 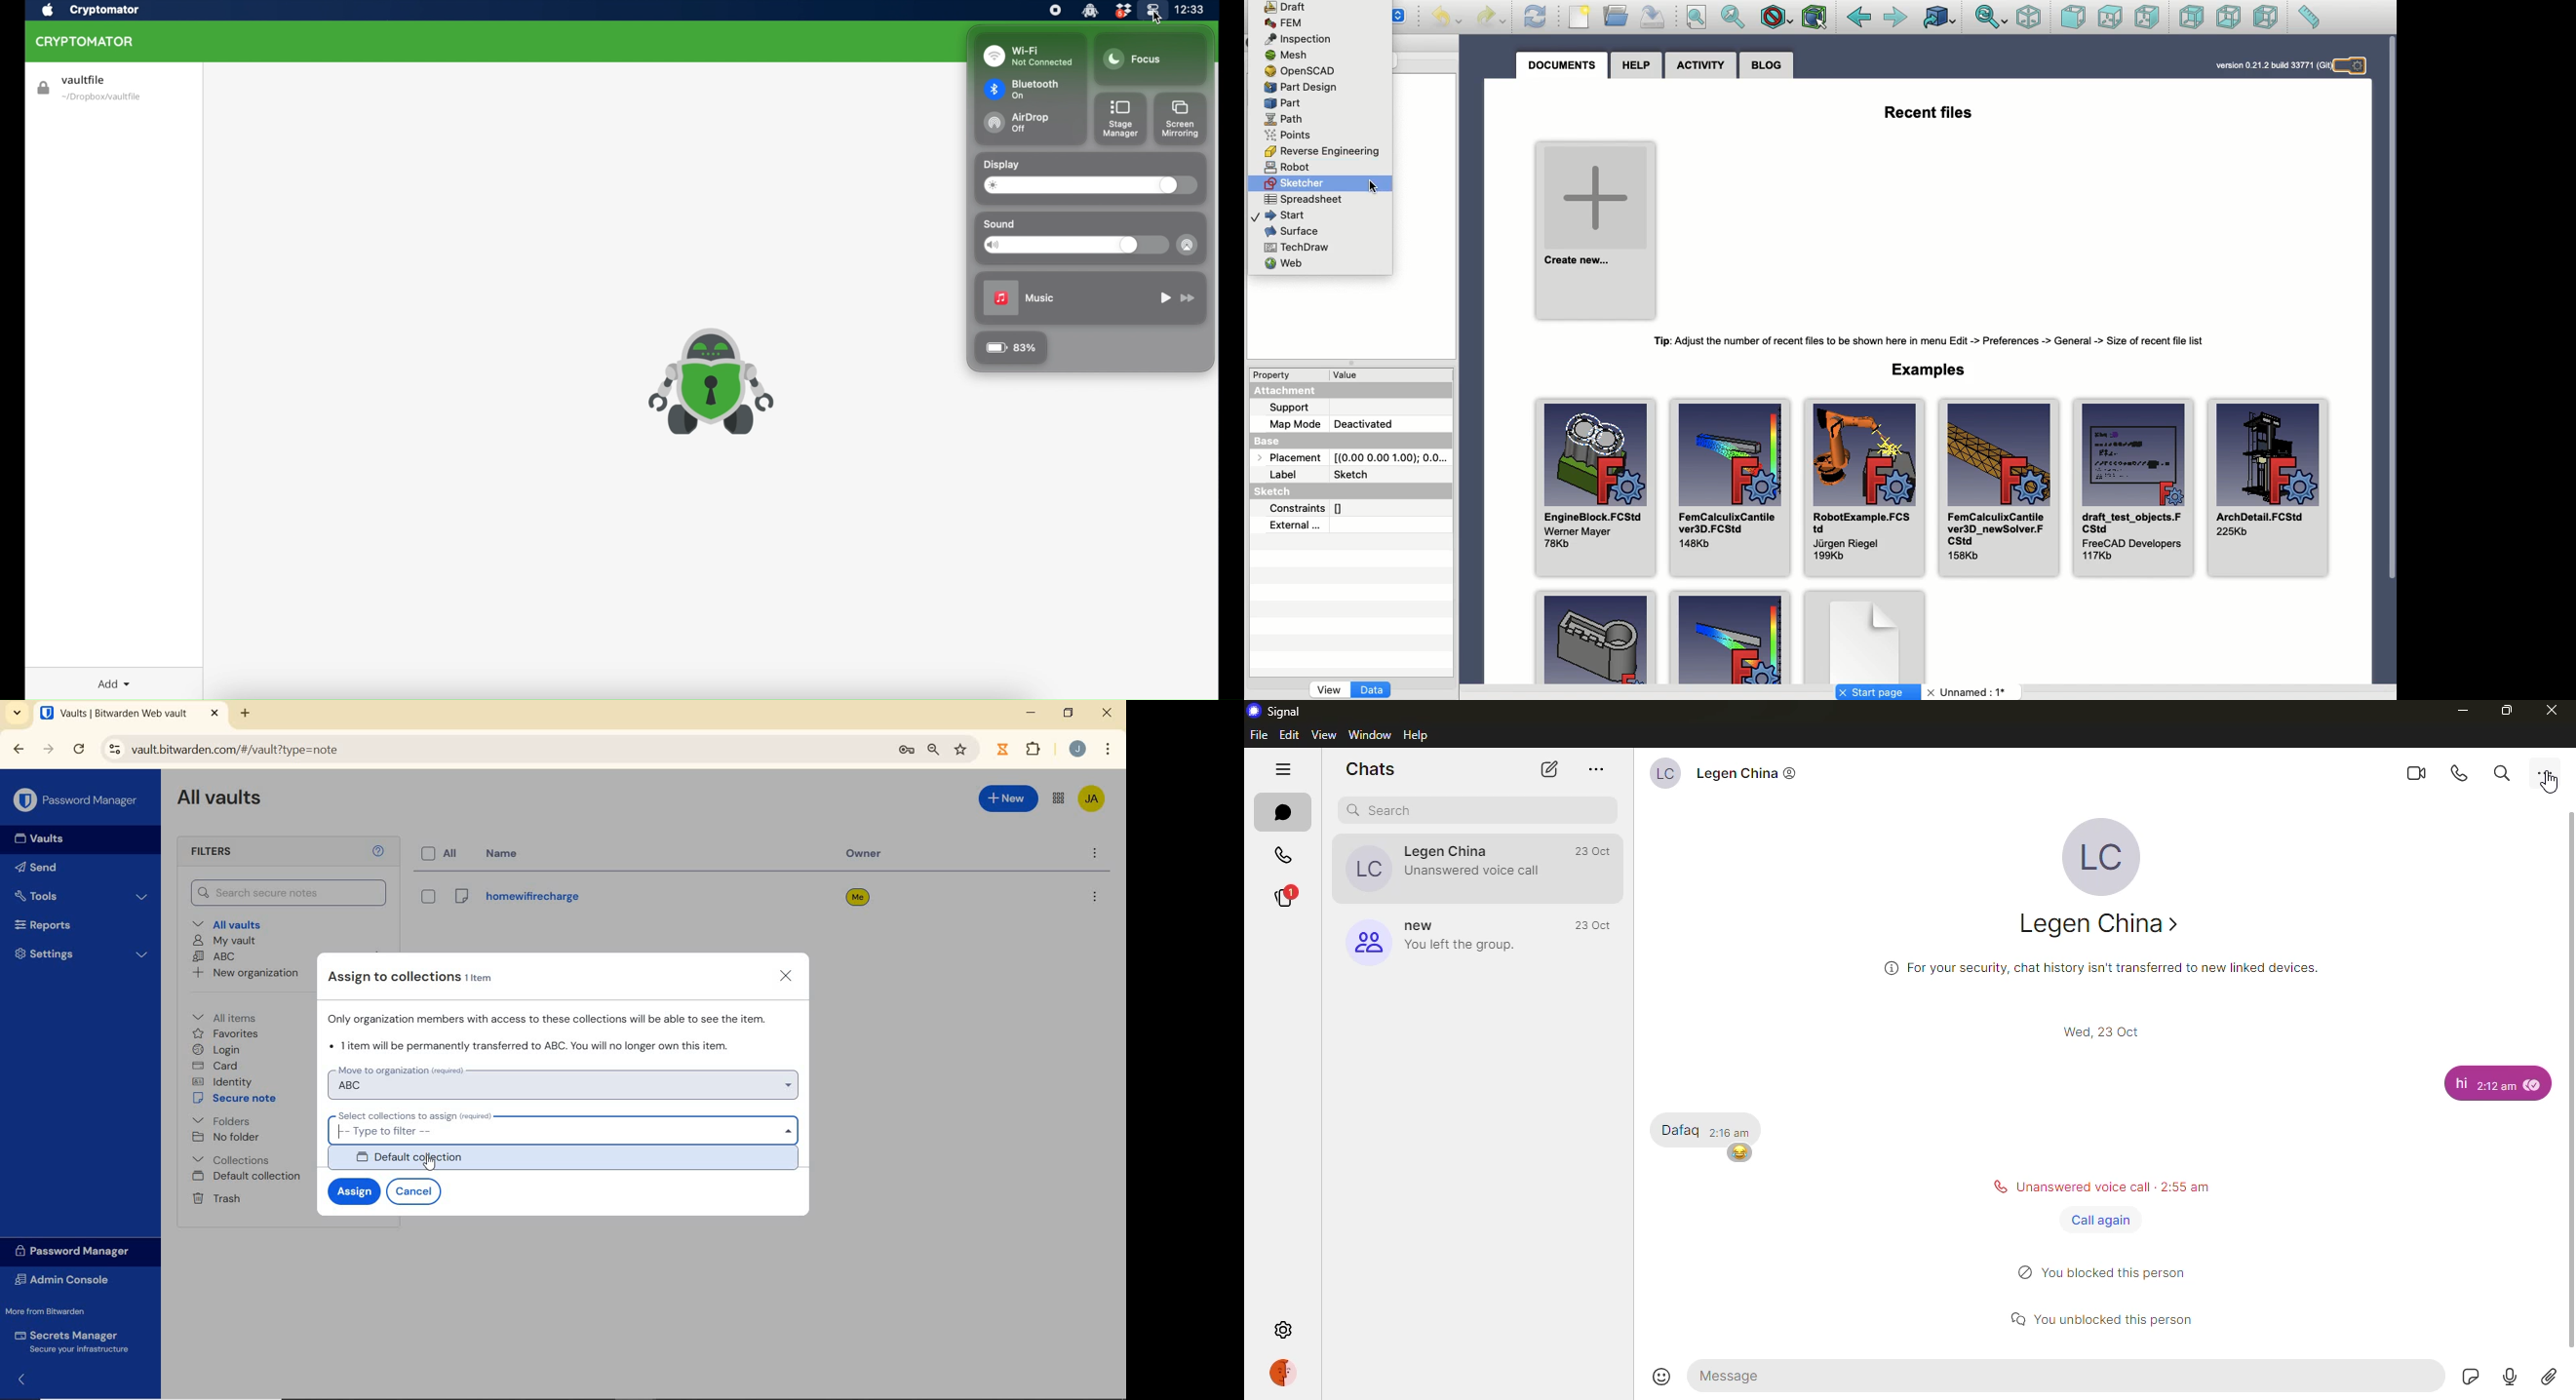 I want to click on search, so click(x=1391, y=809).